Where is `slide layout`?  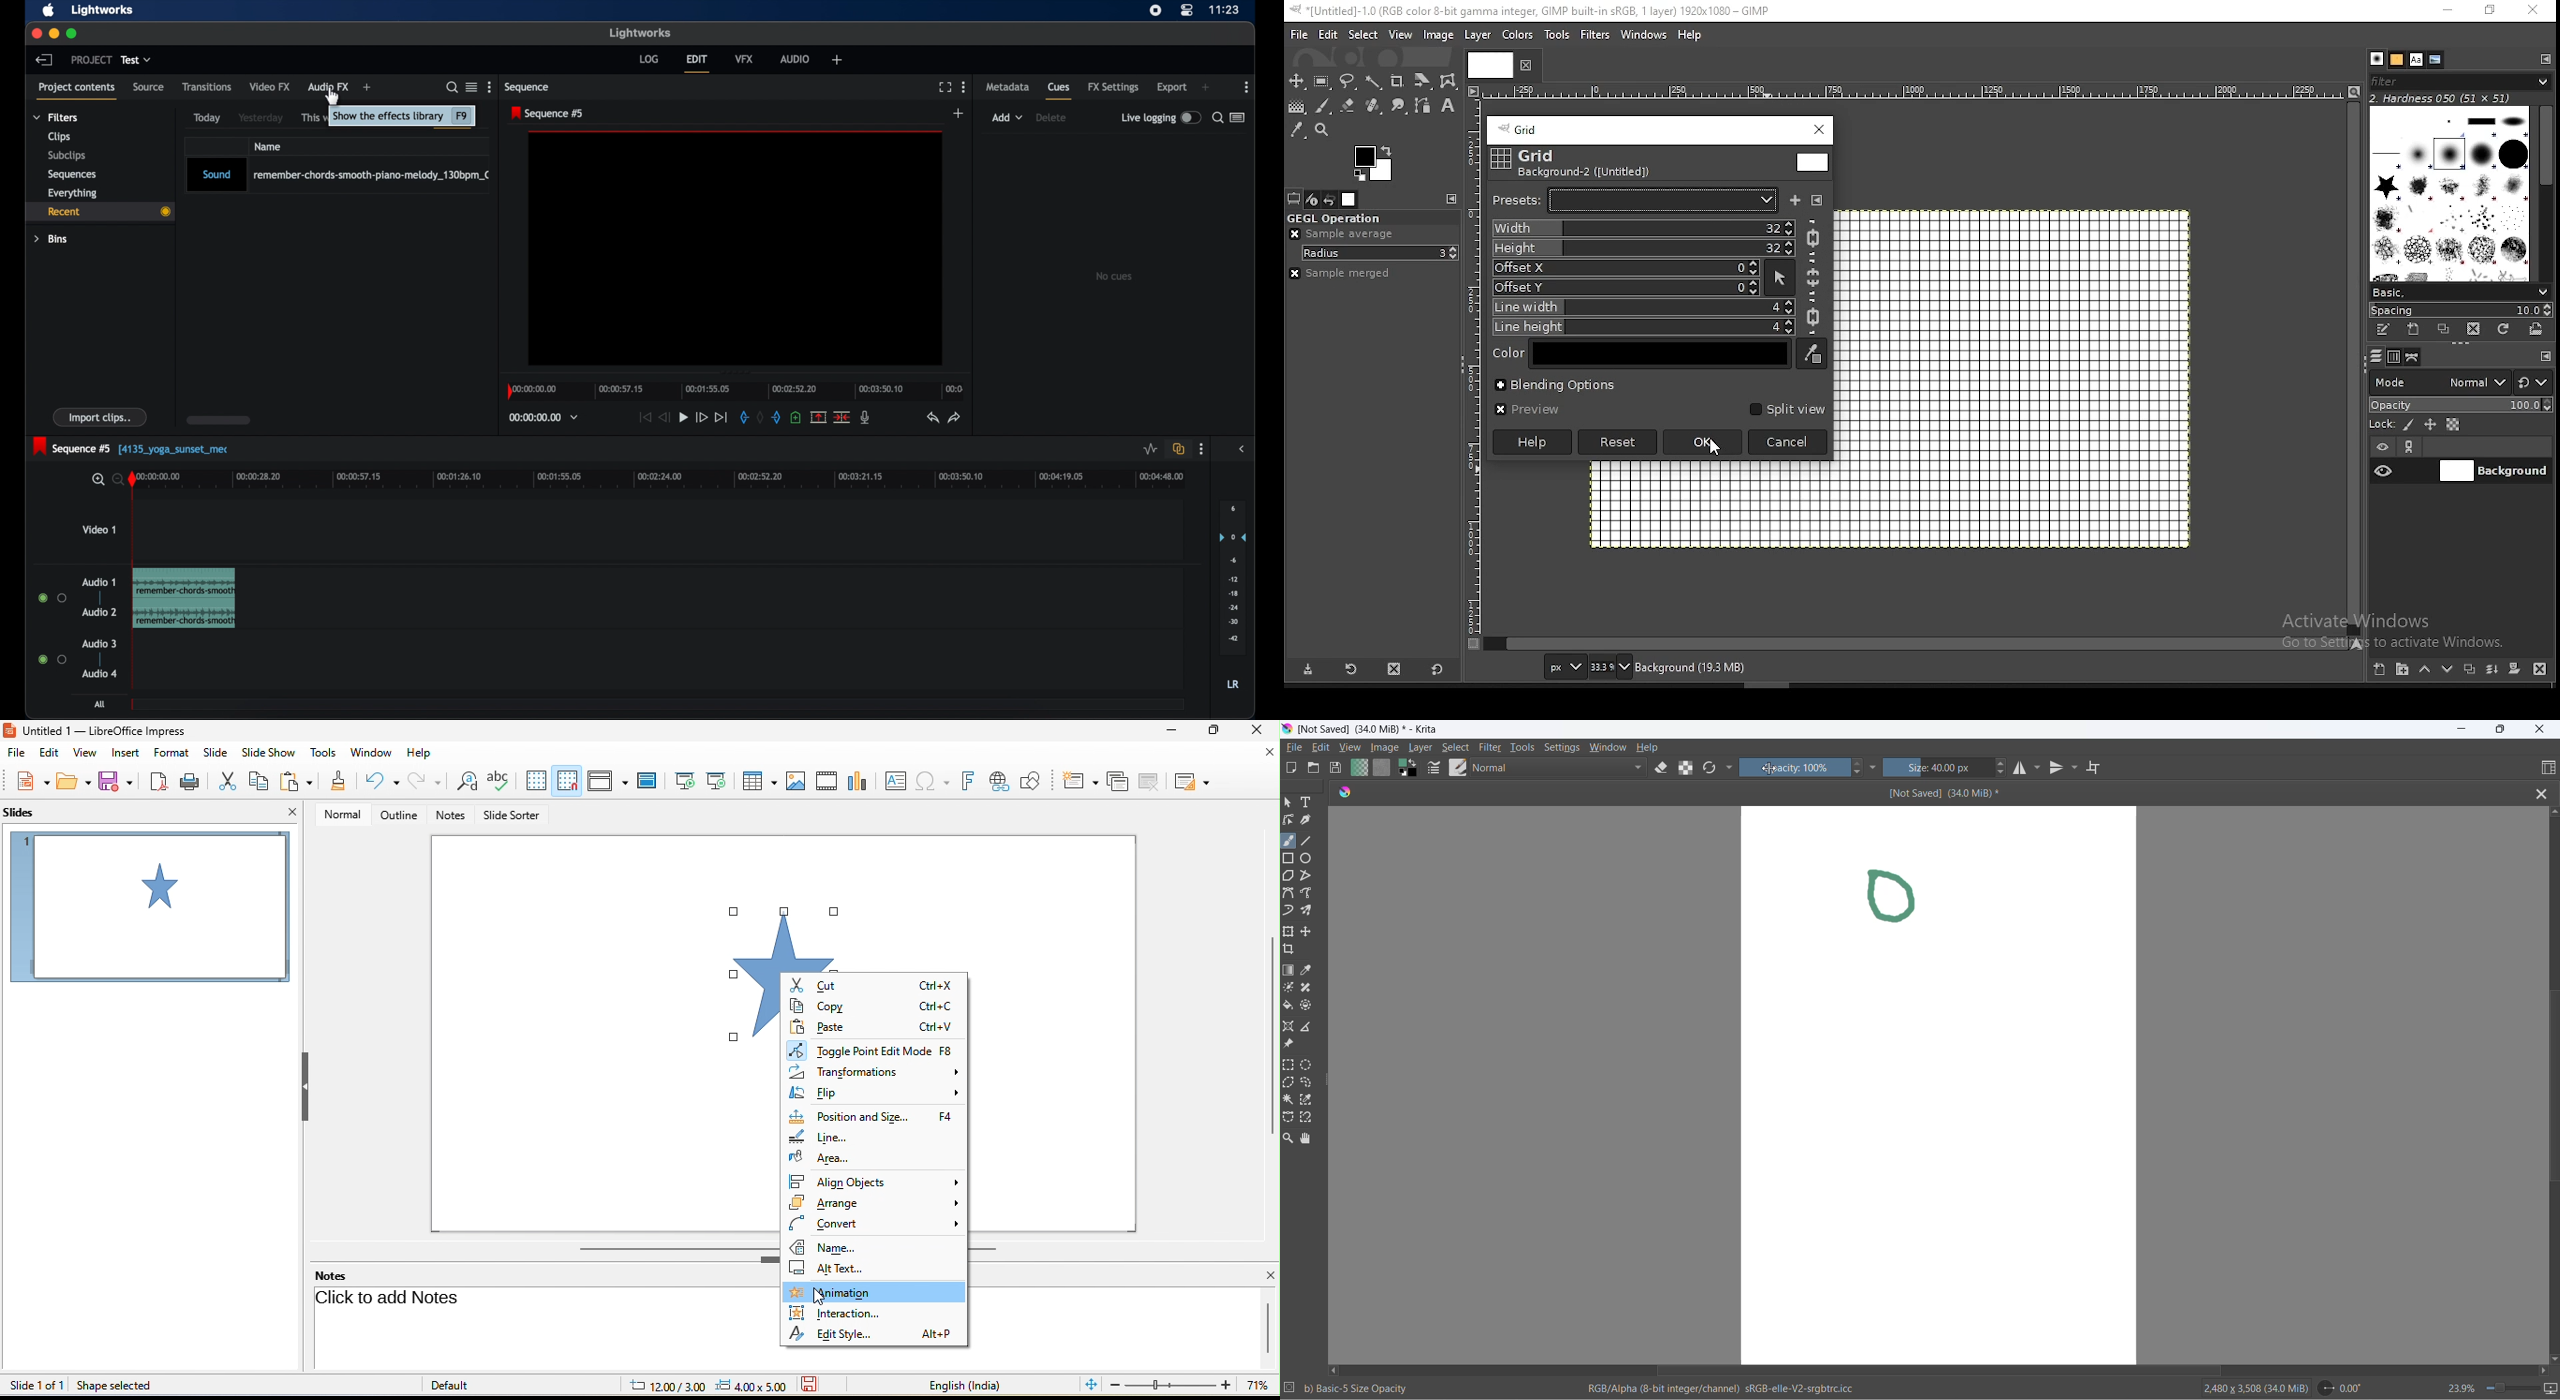 slide layout is located at coordinates (1193, 783).